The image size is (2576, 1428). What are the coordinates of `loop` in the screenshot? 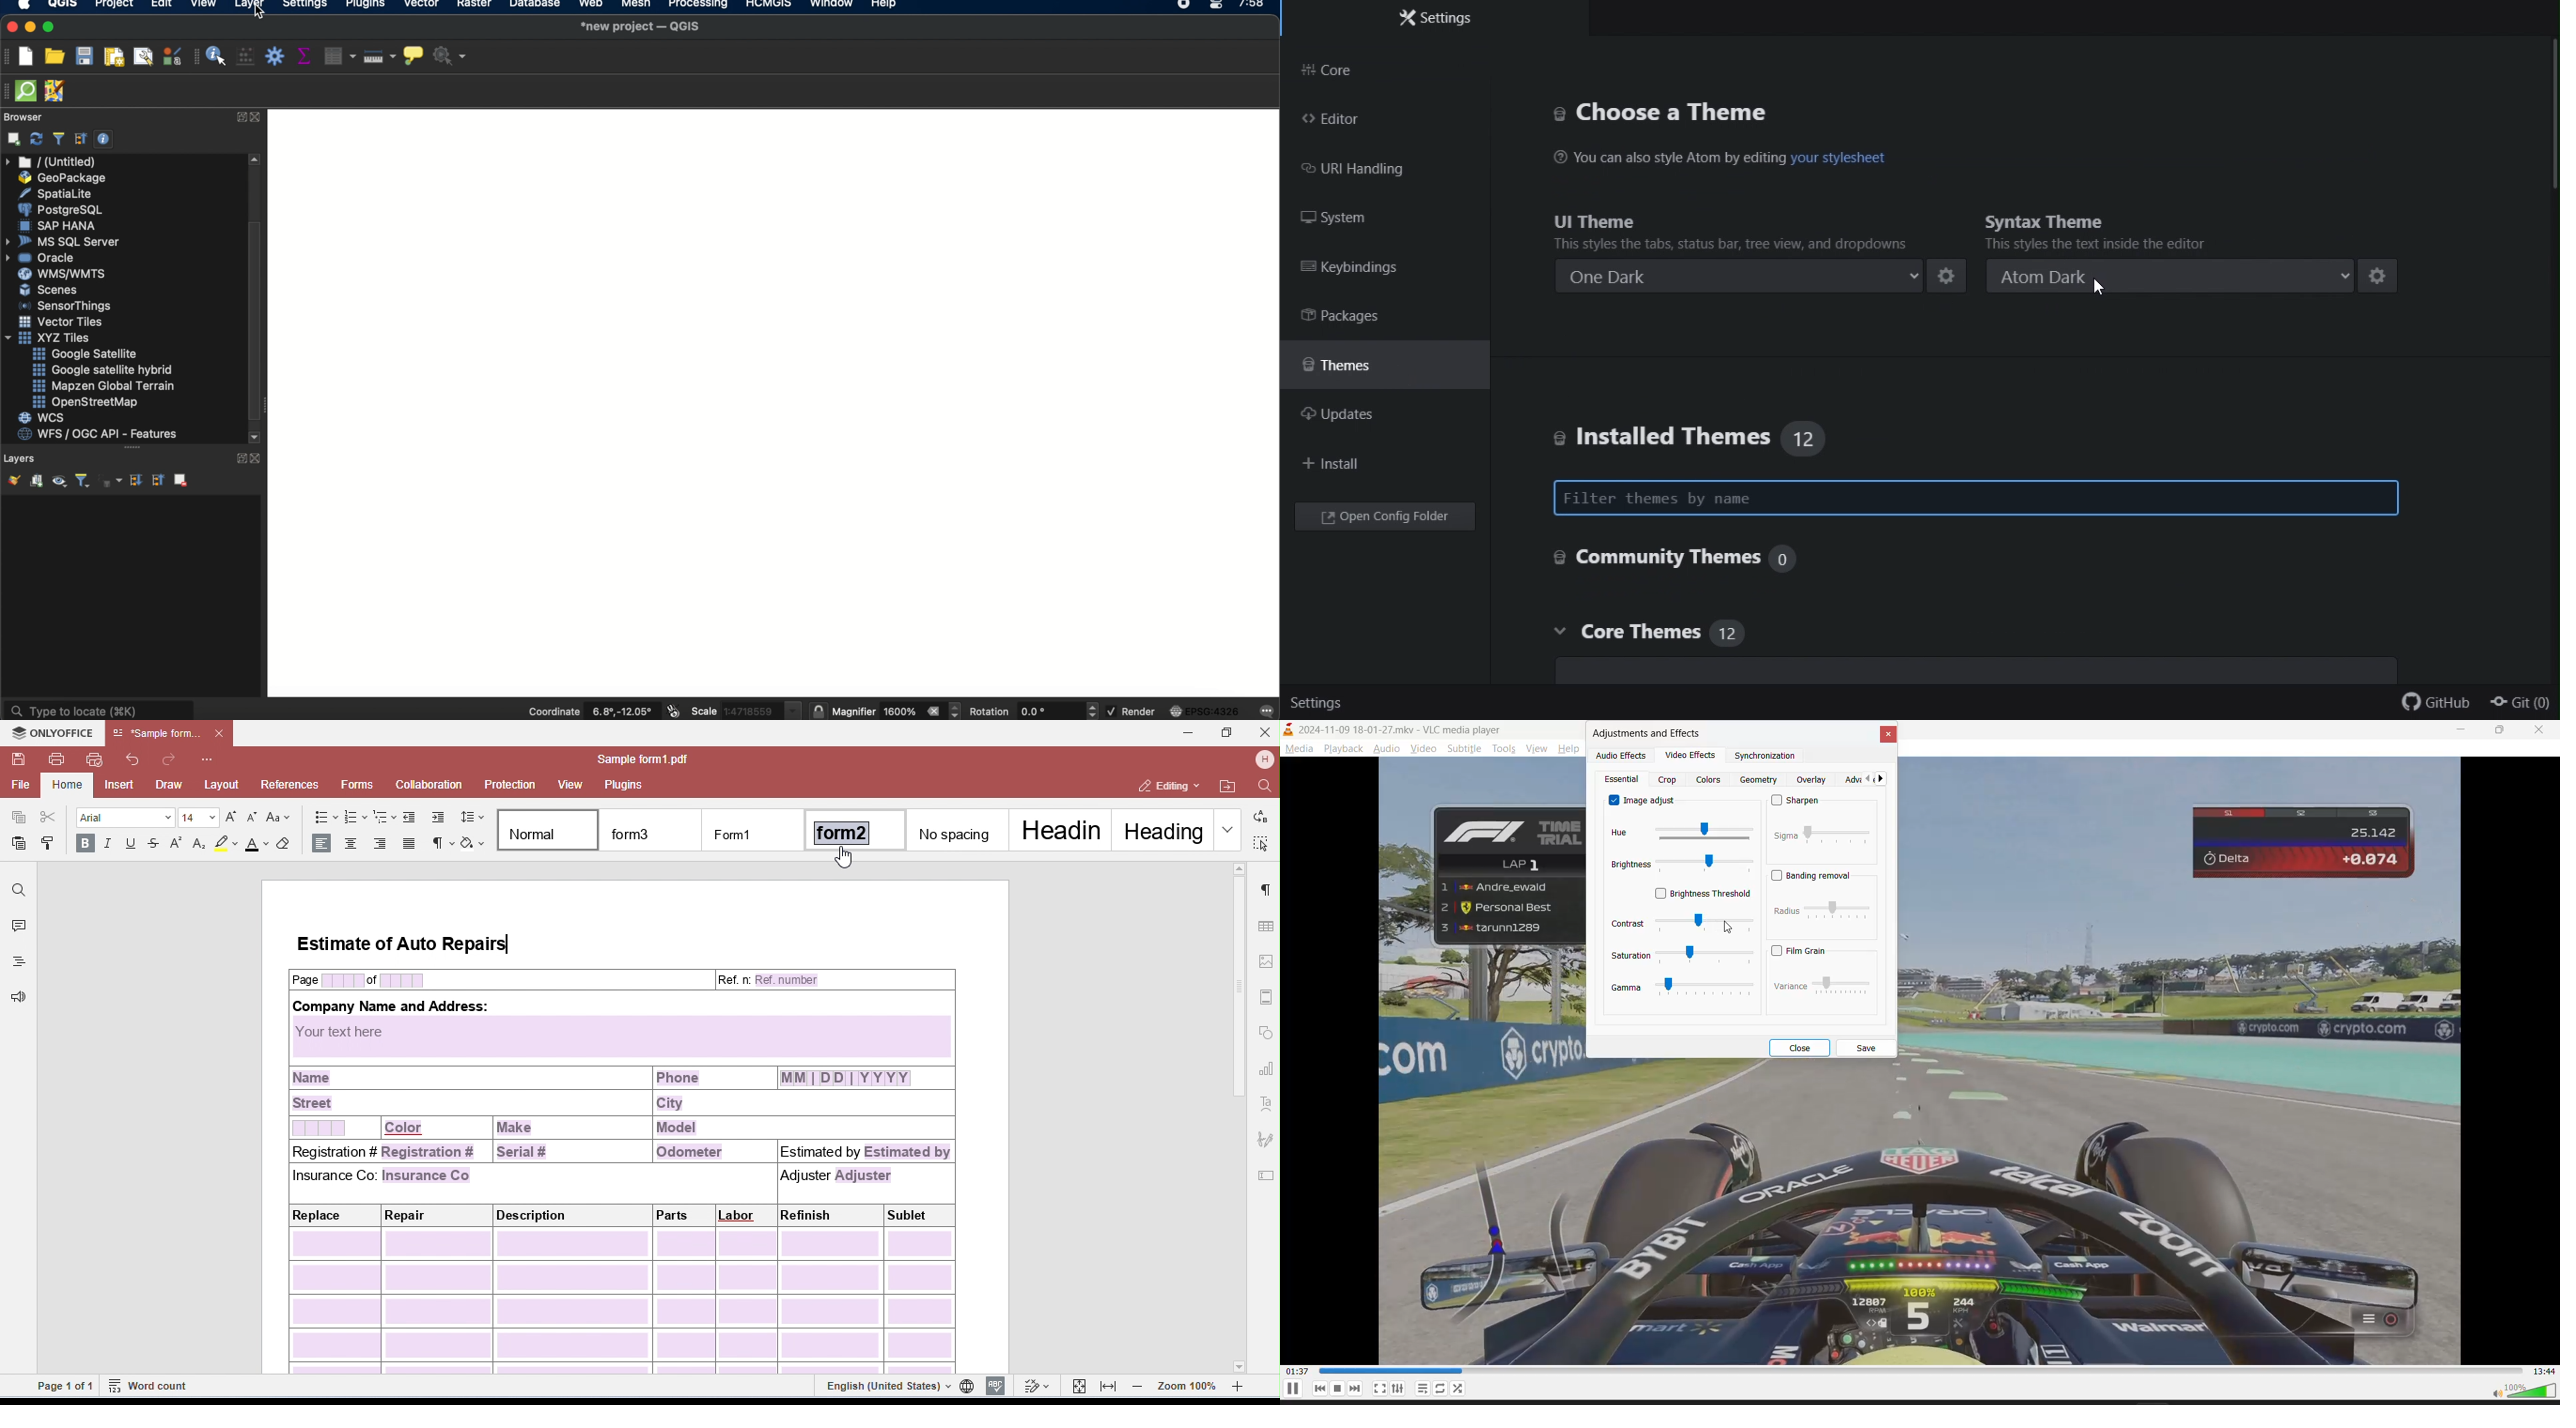 It's located at (1443, 1388).